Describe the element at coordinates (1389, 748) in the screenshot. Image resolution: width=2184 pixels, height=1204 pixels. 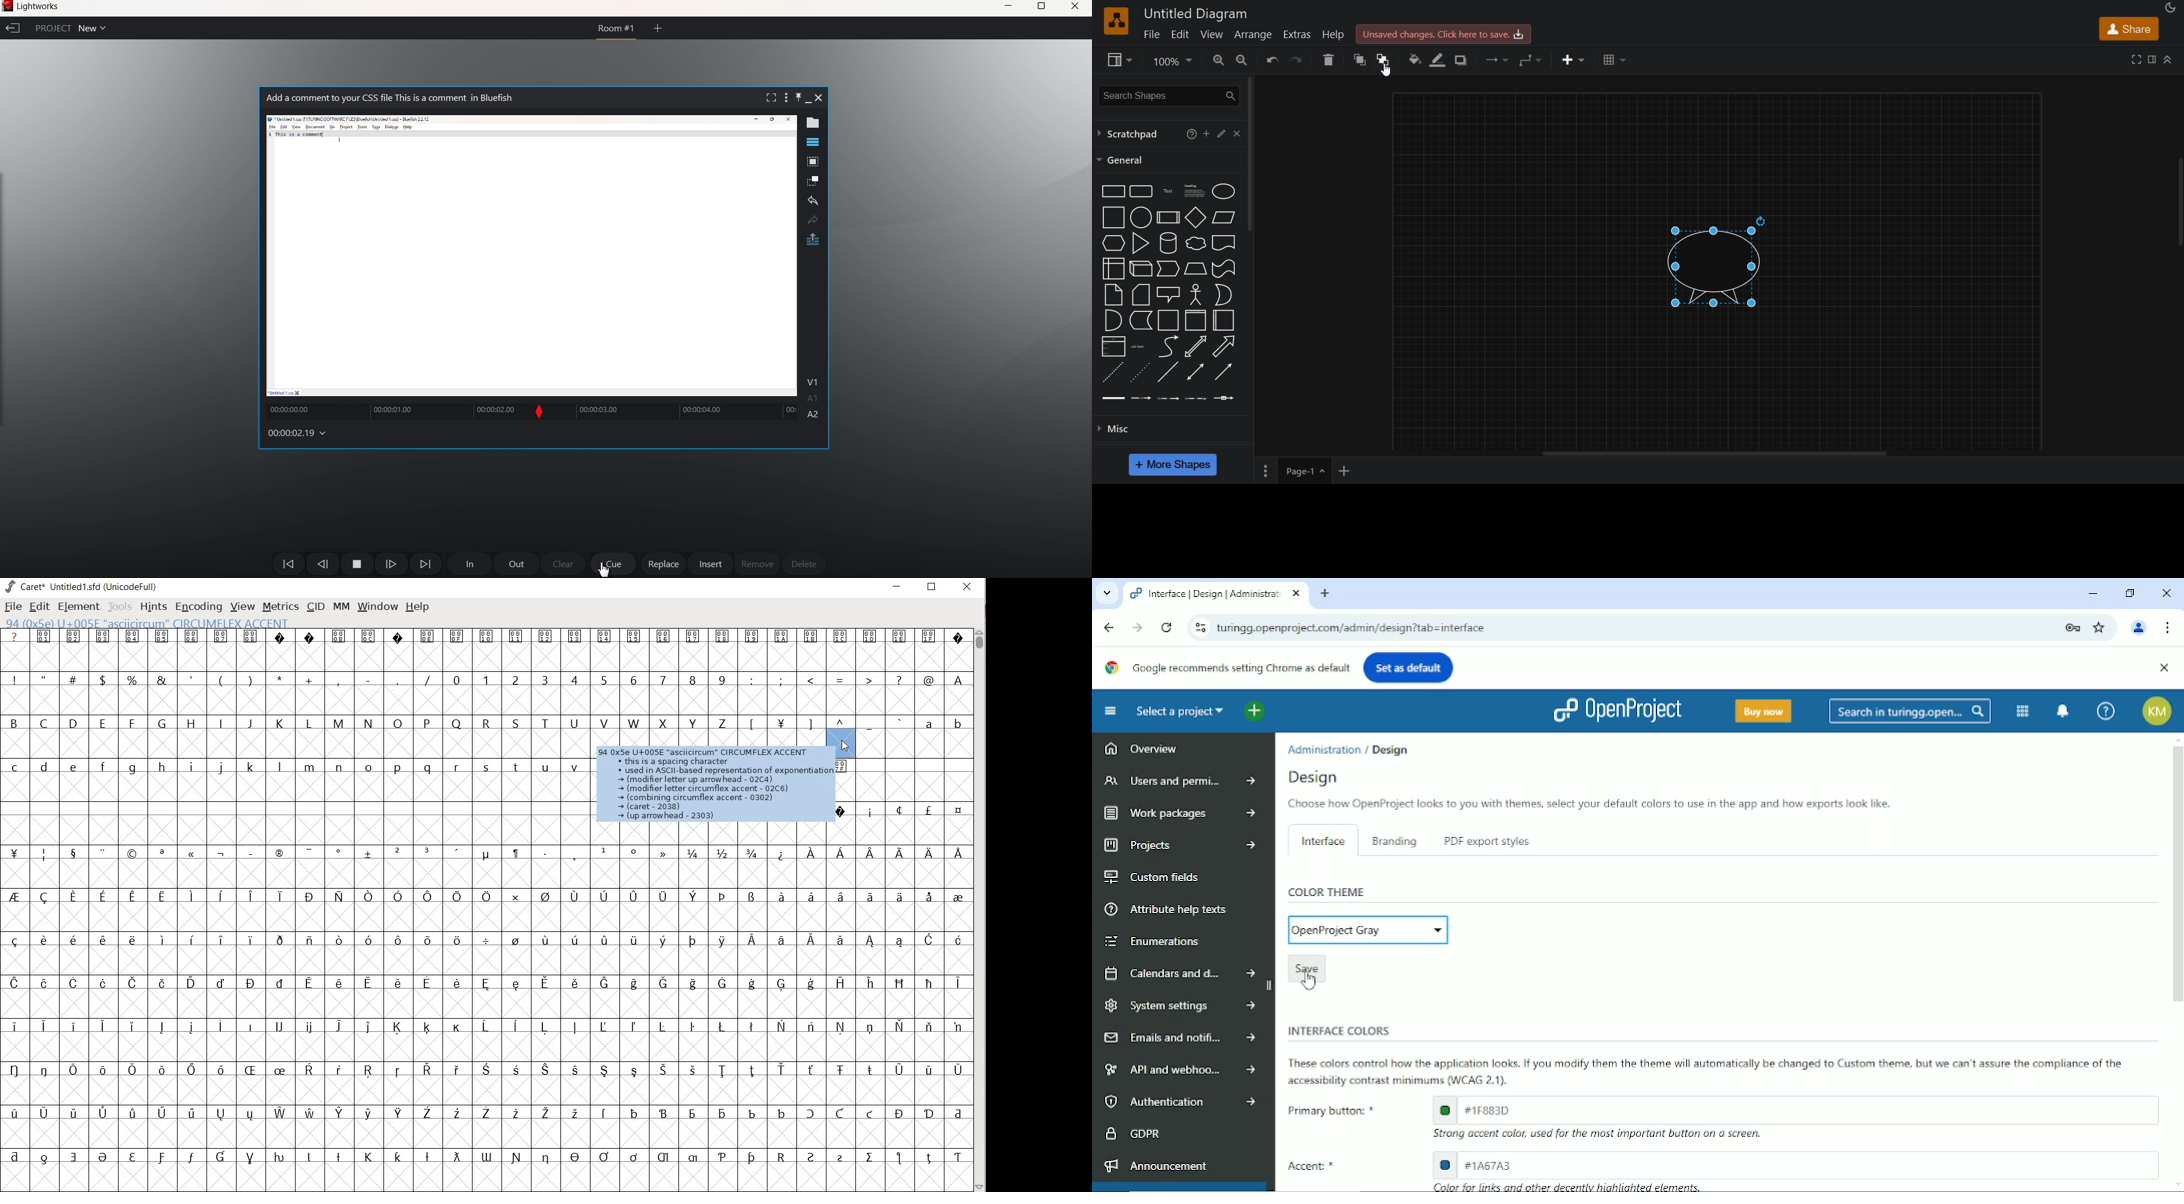
I see `Design` at that location.